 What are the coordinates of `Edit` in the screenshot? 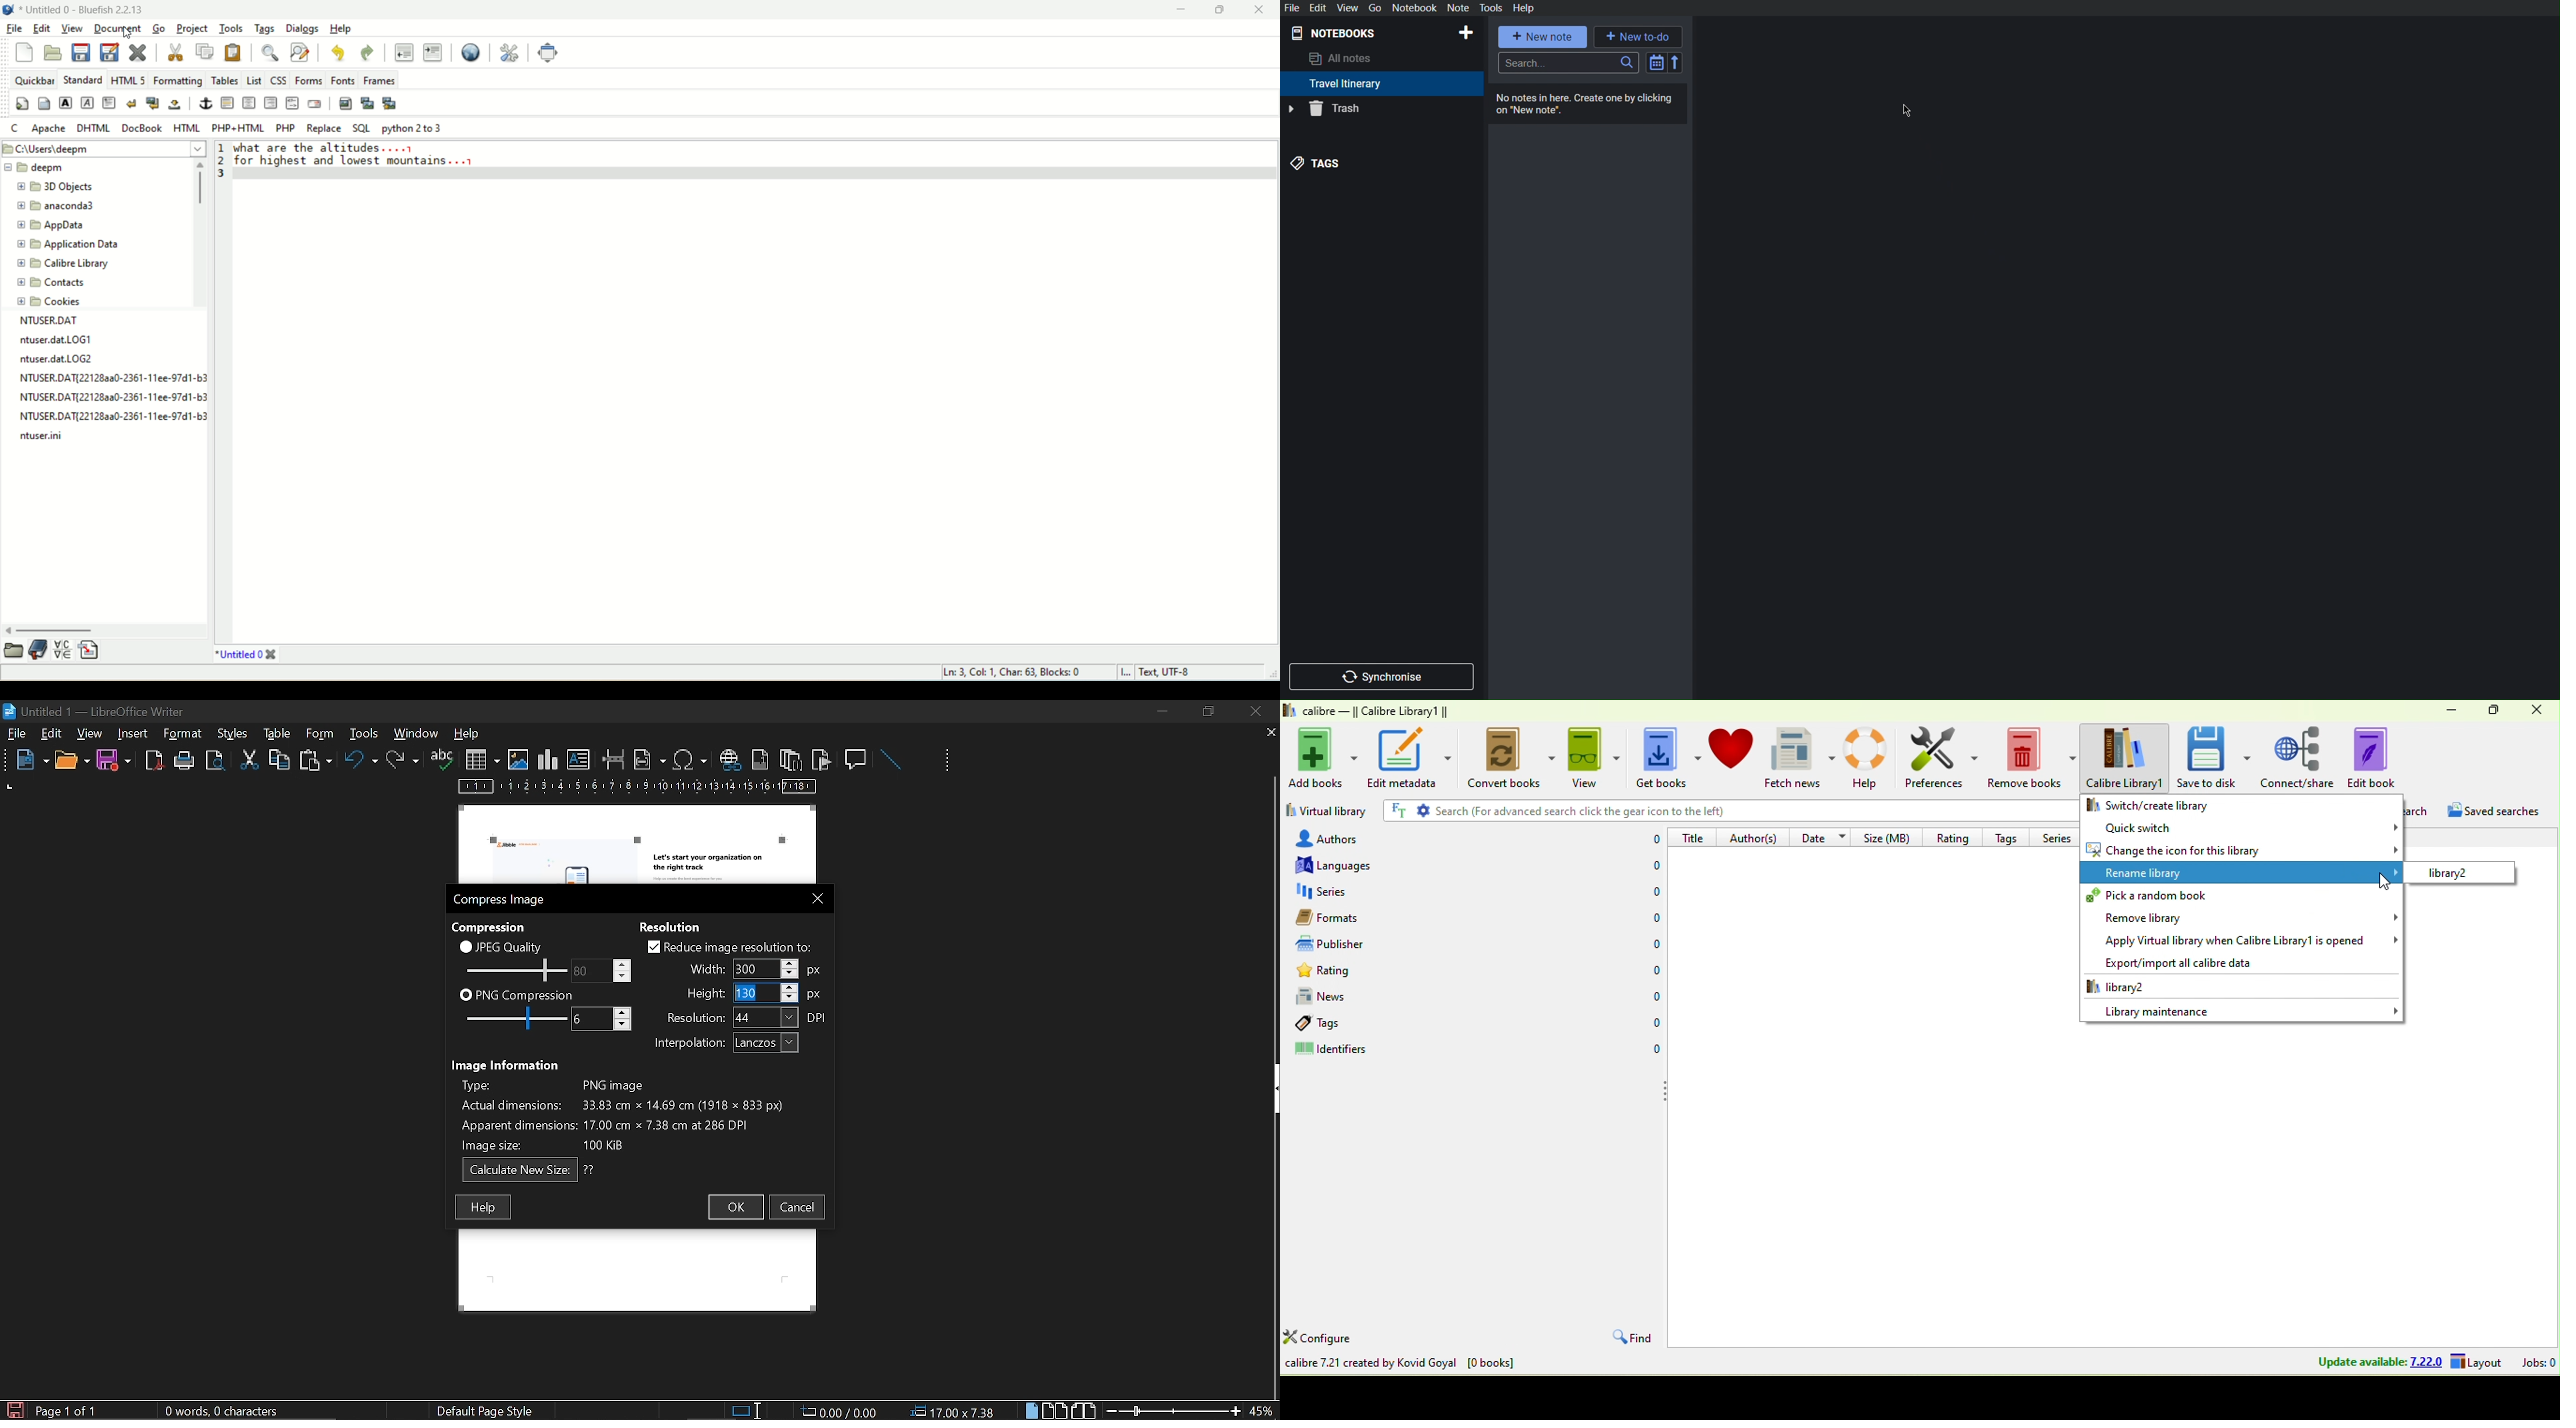 It's located at (1319, 7).